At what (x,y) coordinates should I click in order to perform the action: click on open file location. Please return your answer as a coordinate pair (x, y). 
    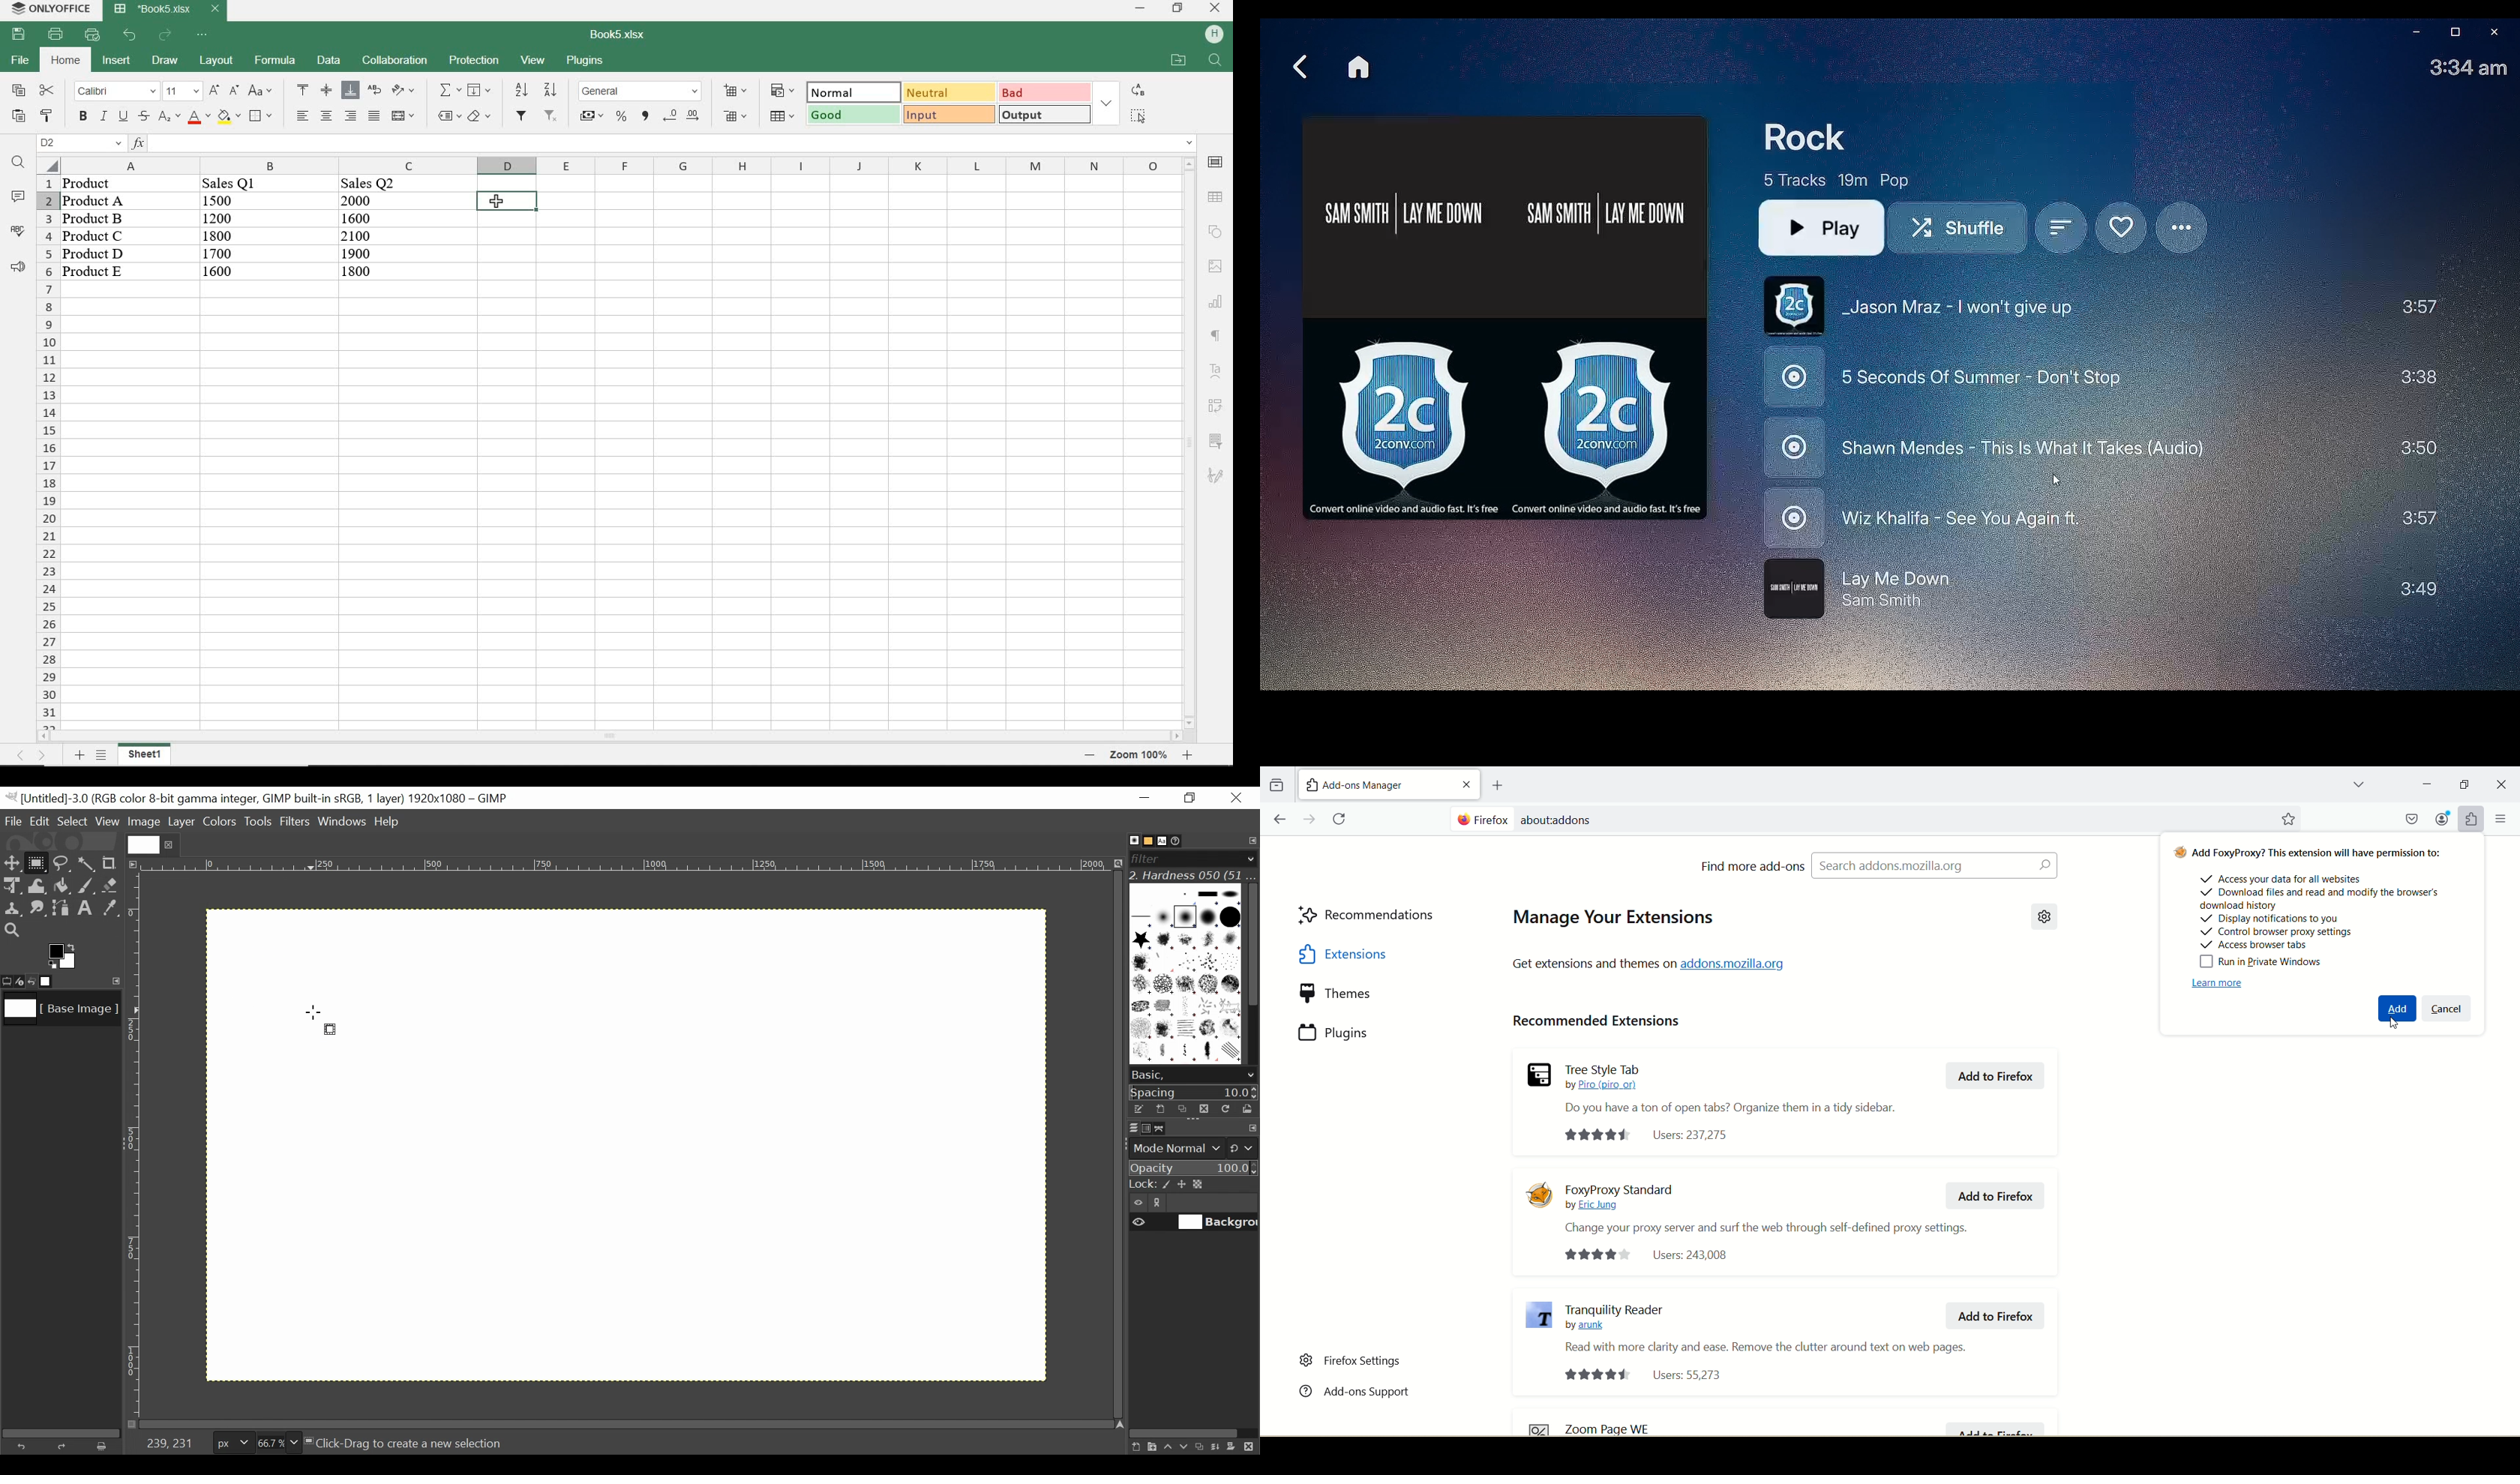
    Looking at the image, I should click on (1179, 59).